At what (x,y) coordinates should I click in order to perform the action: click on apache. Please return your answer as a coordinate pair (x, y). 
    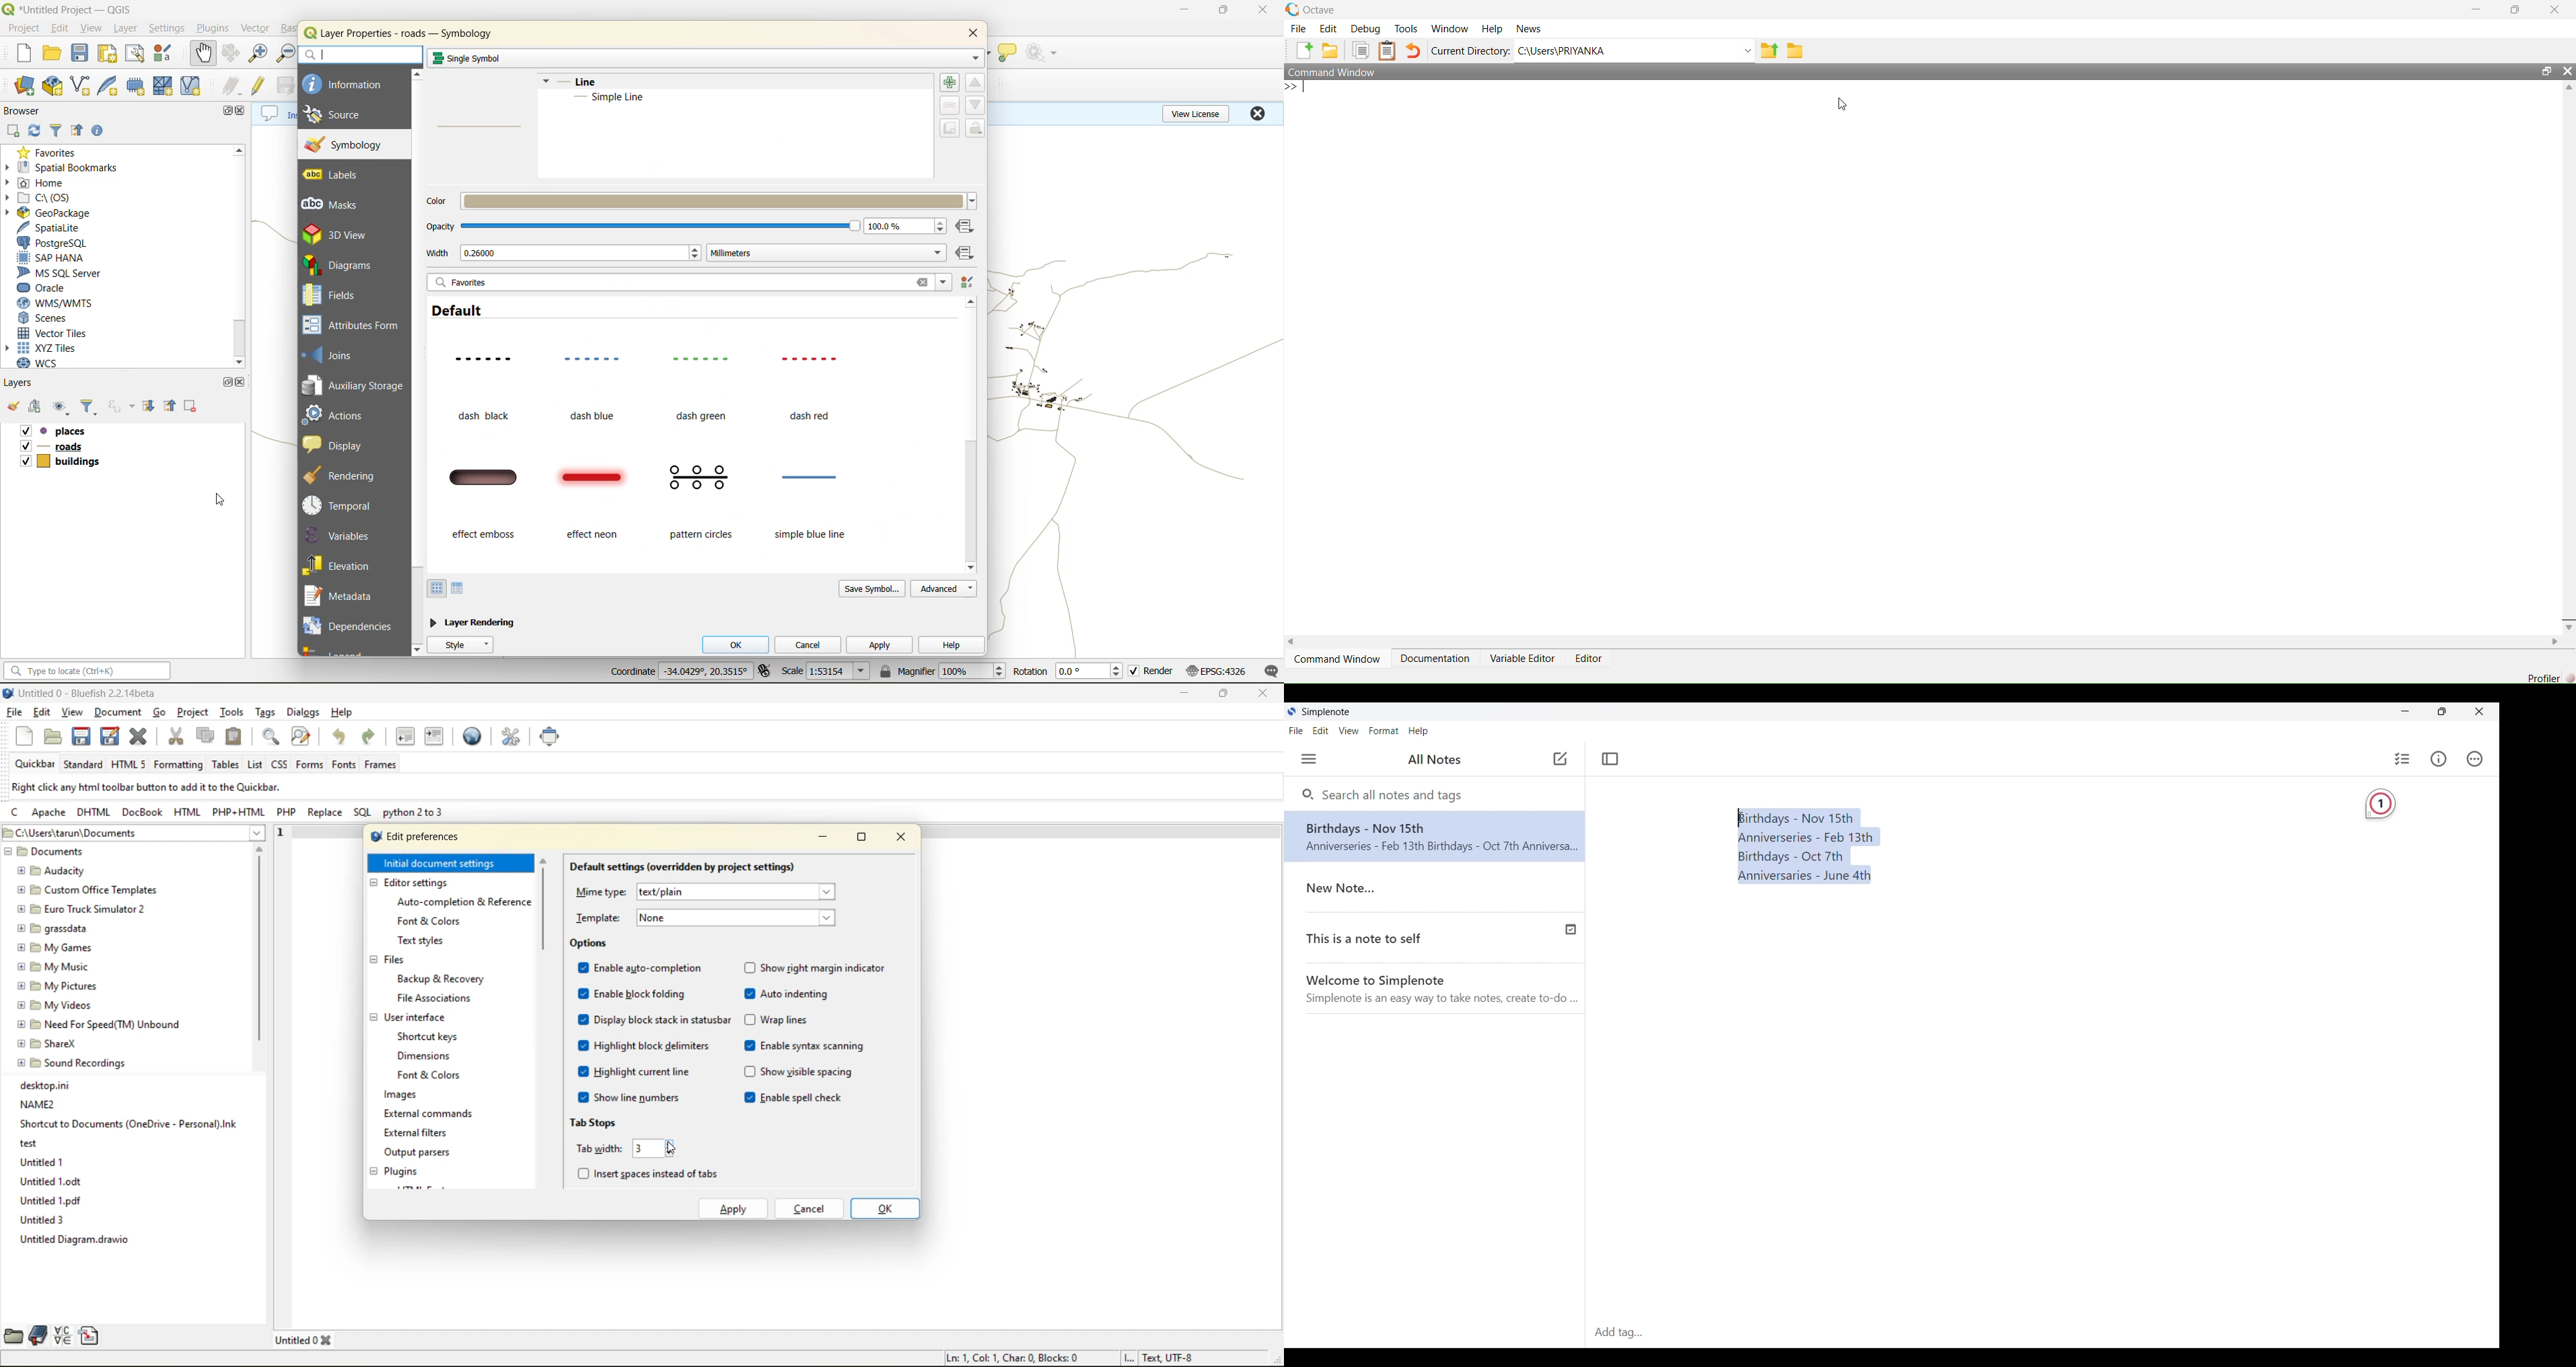
    Looking at the image, I should click on (48, 815).